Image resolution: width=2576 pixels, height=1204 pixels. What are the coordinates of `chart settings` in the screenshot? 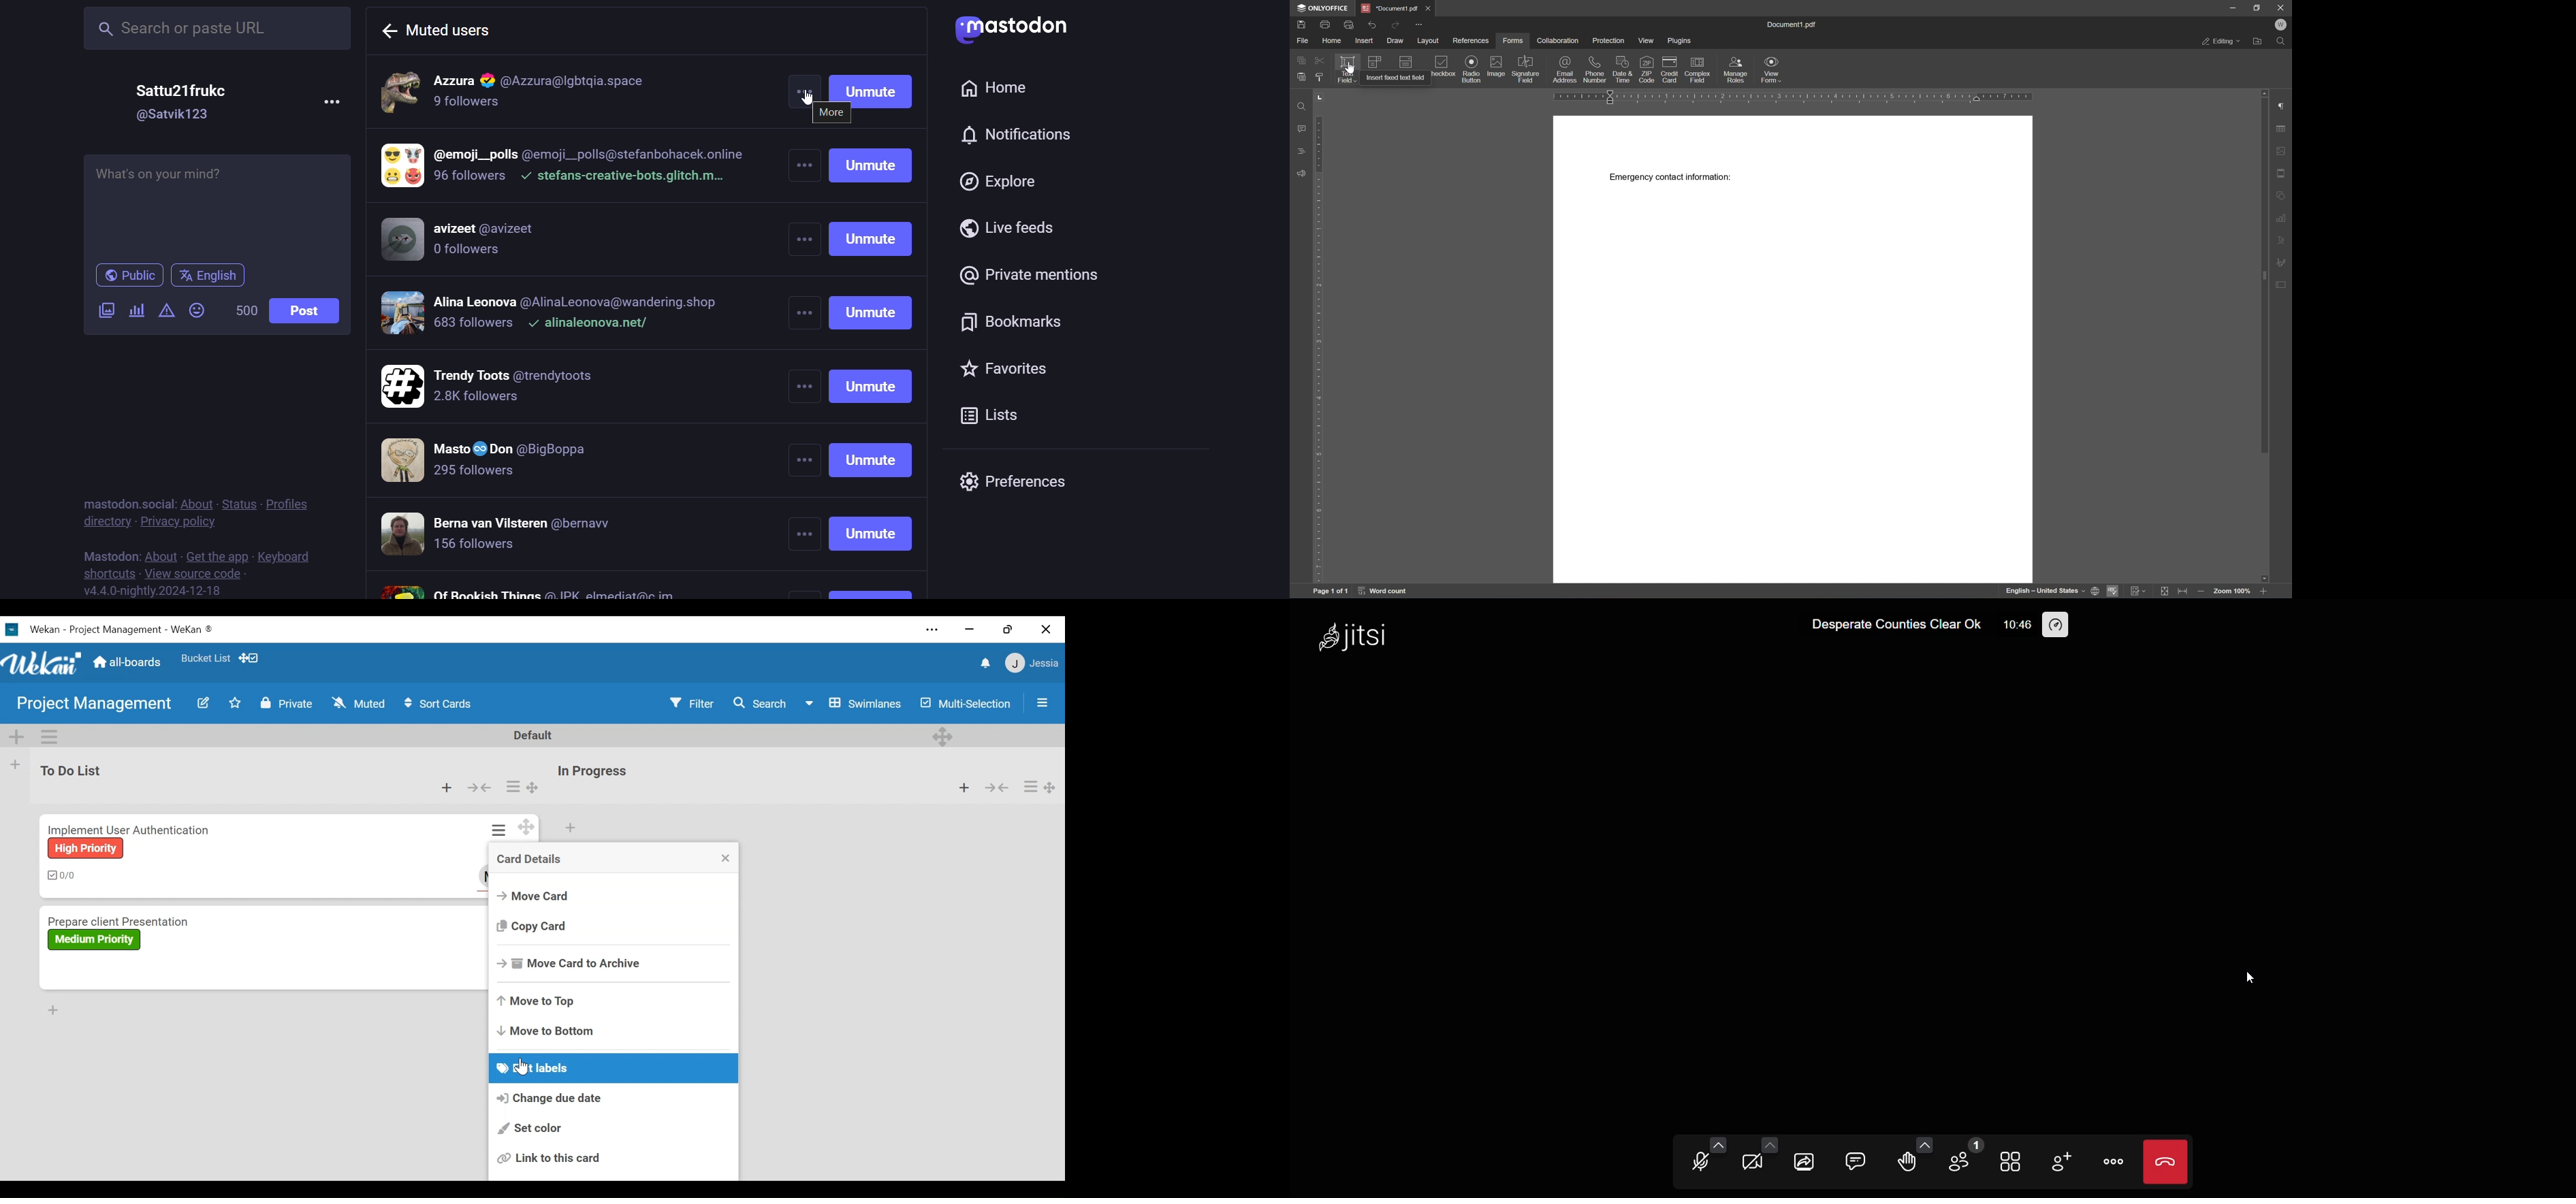 It's located at (2284, 218).